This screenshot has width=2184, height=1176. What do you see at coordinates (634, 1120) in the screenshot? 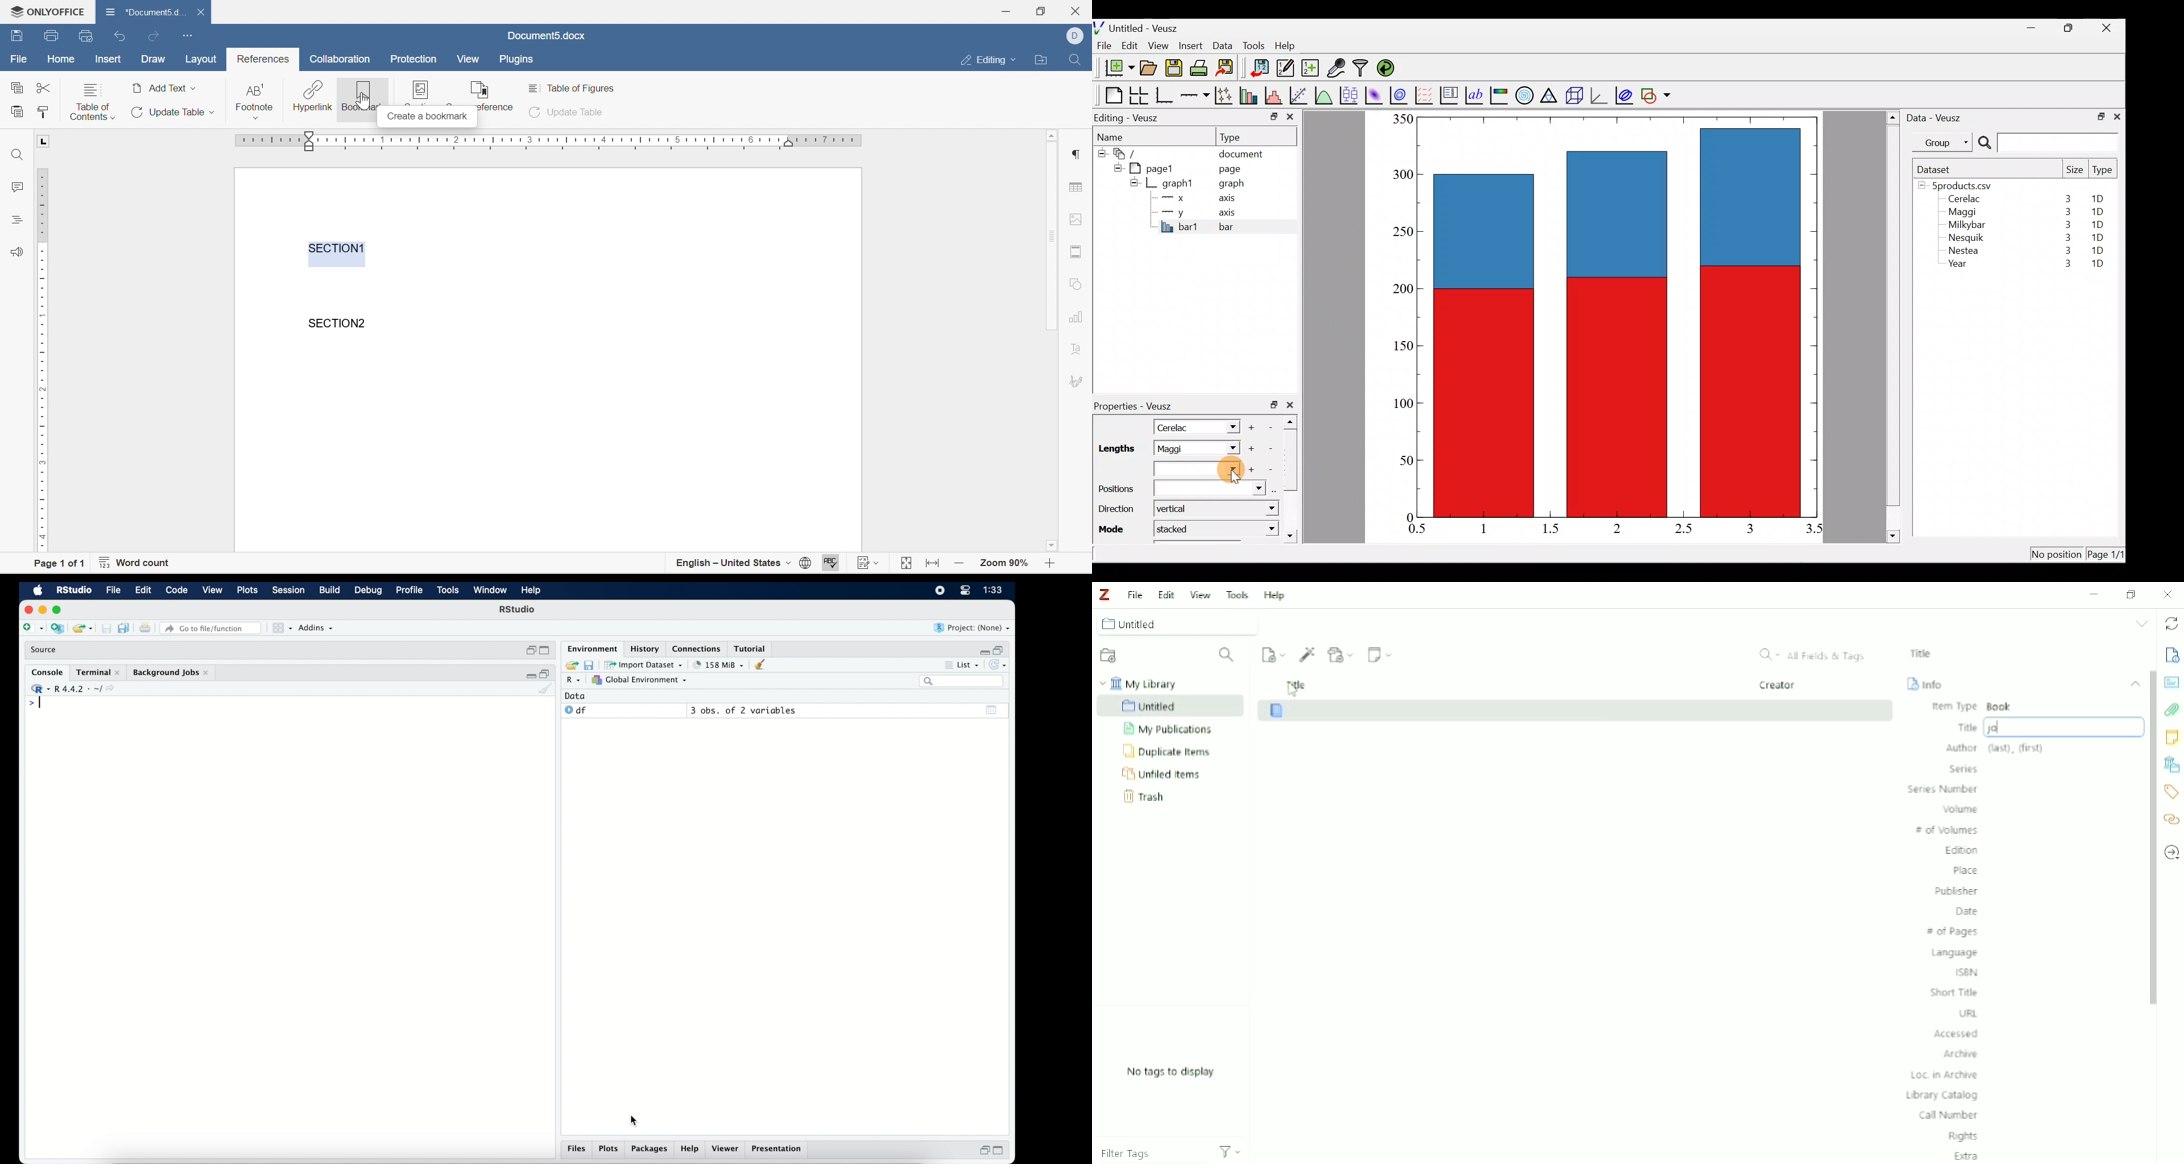
I see `cursor` at bounding box center [634, 1120].